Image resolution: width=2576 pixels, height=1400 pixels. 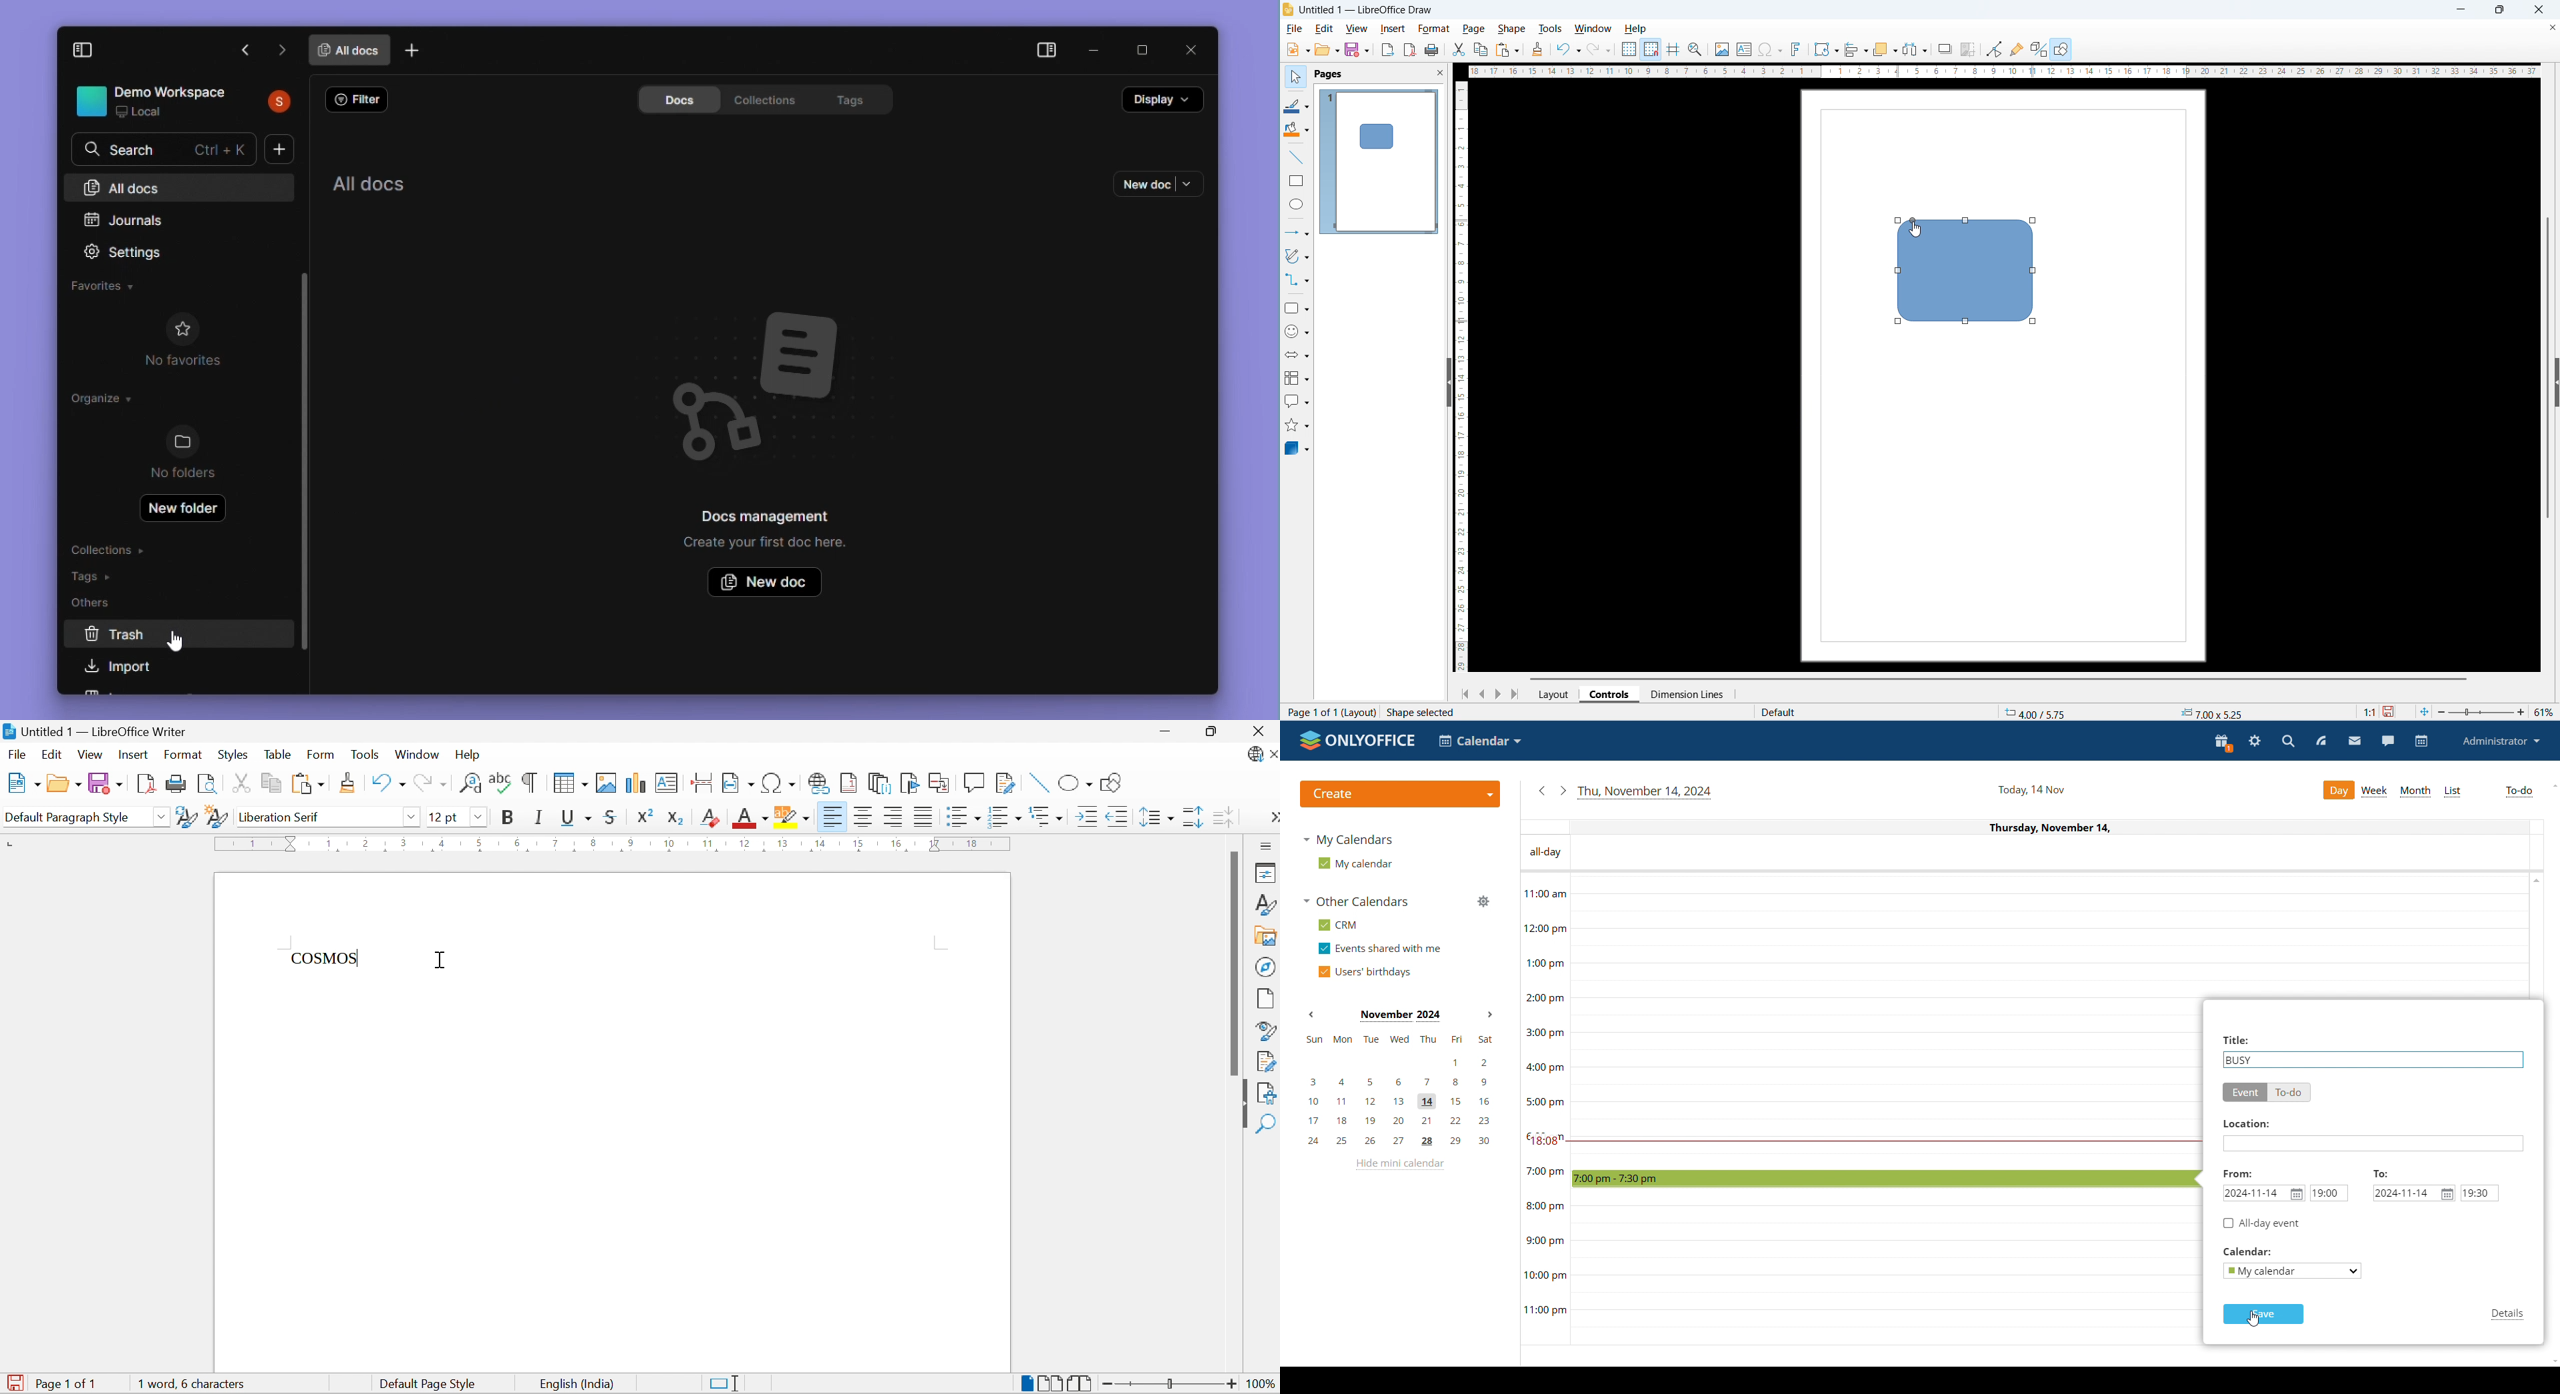 What do you see at coordinates (909, 783) in the screenshot?
I see `Insert Bookmark` at bounding box center [909, 783].